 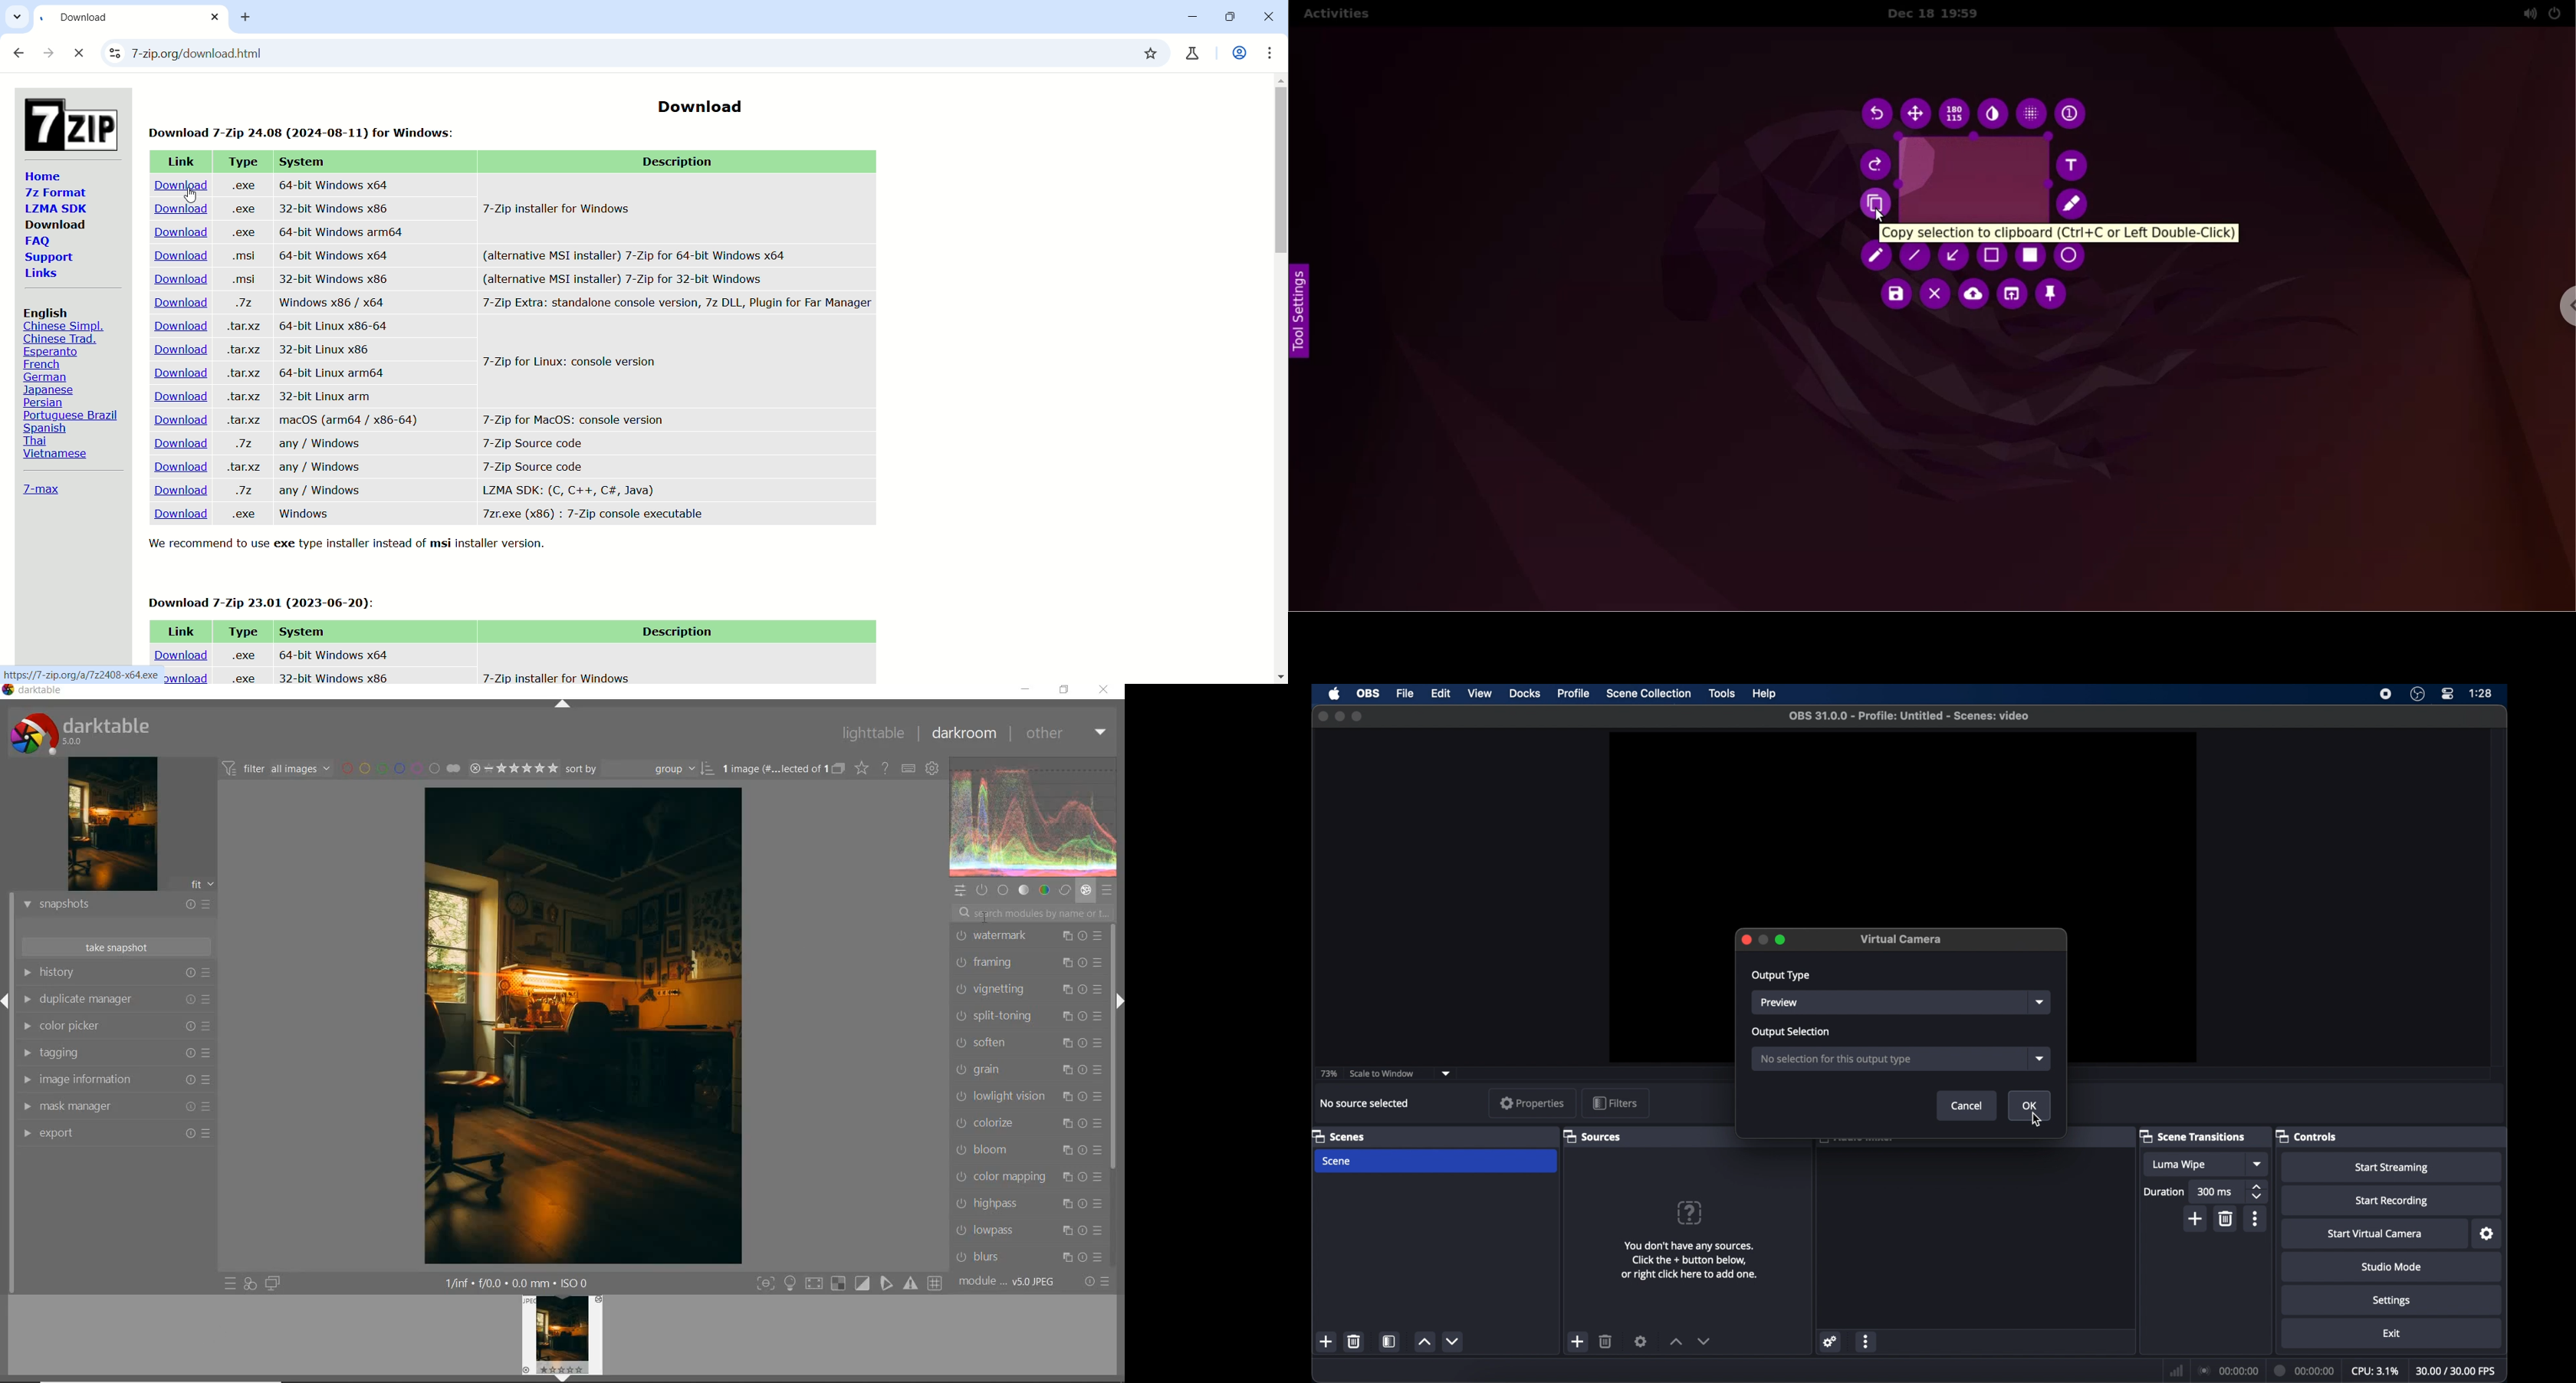 What do you see at coordinates (1902, 828) in the screenshot?
I see `preview` at bounding box center [1902, 828].